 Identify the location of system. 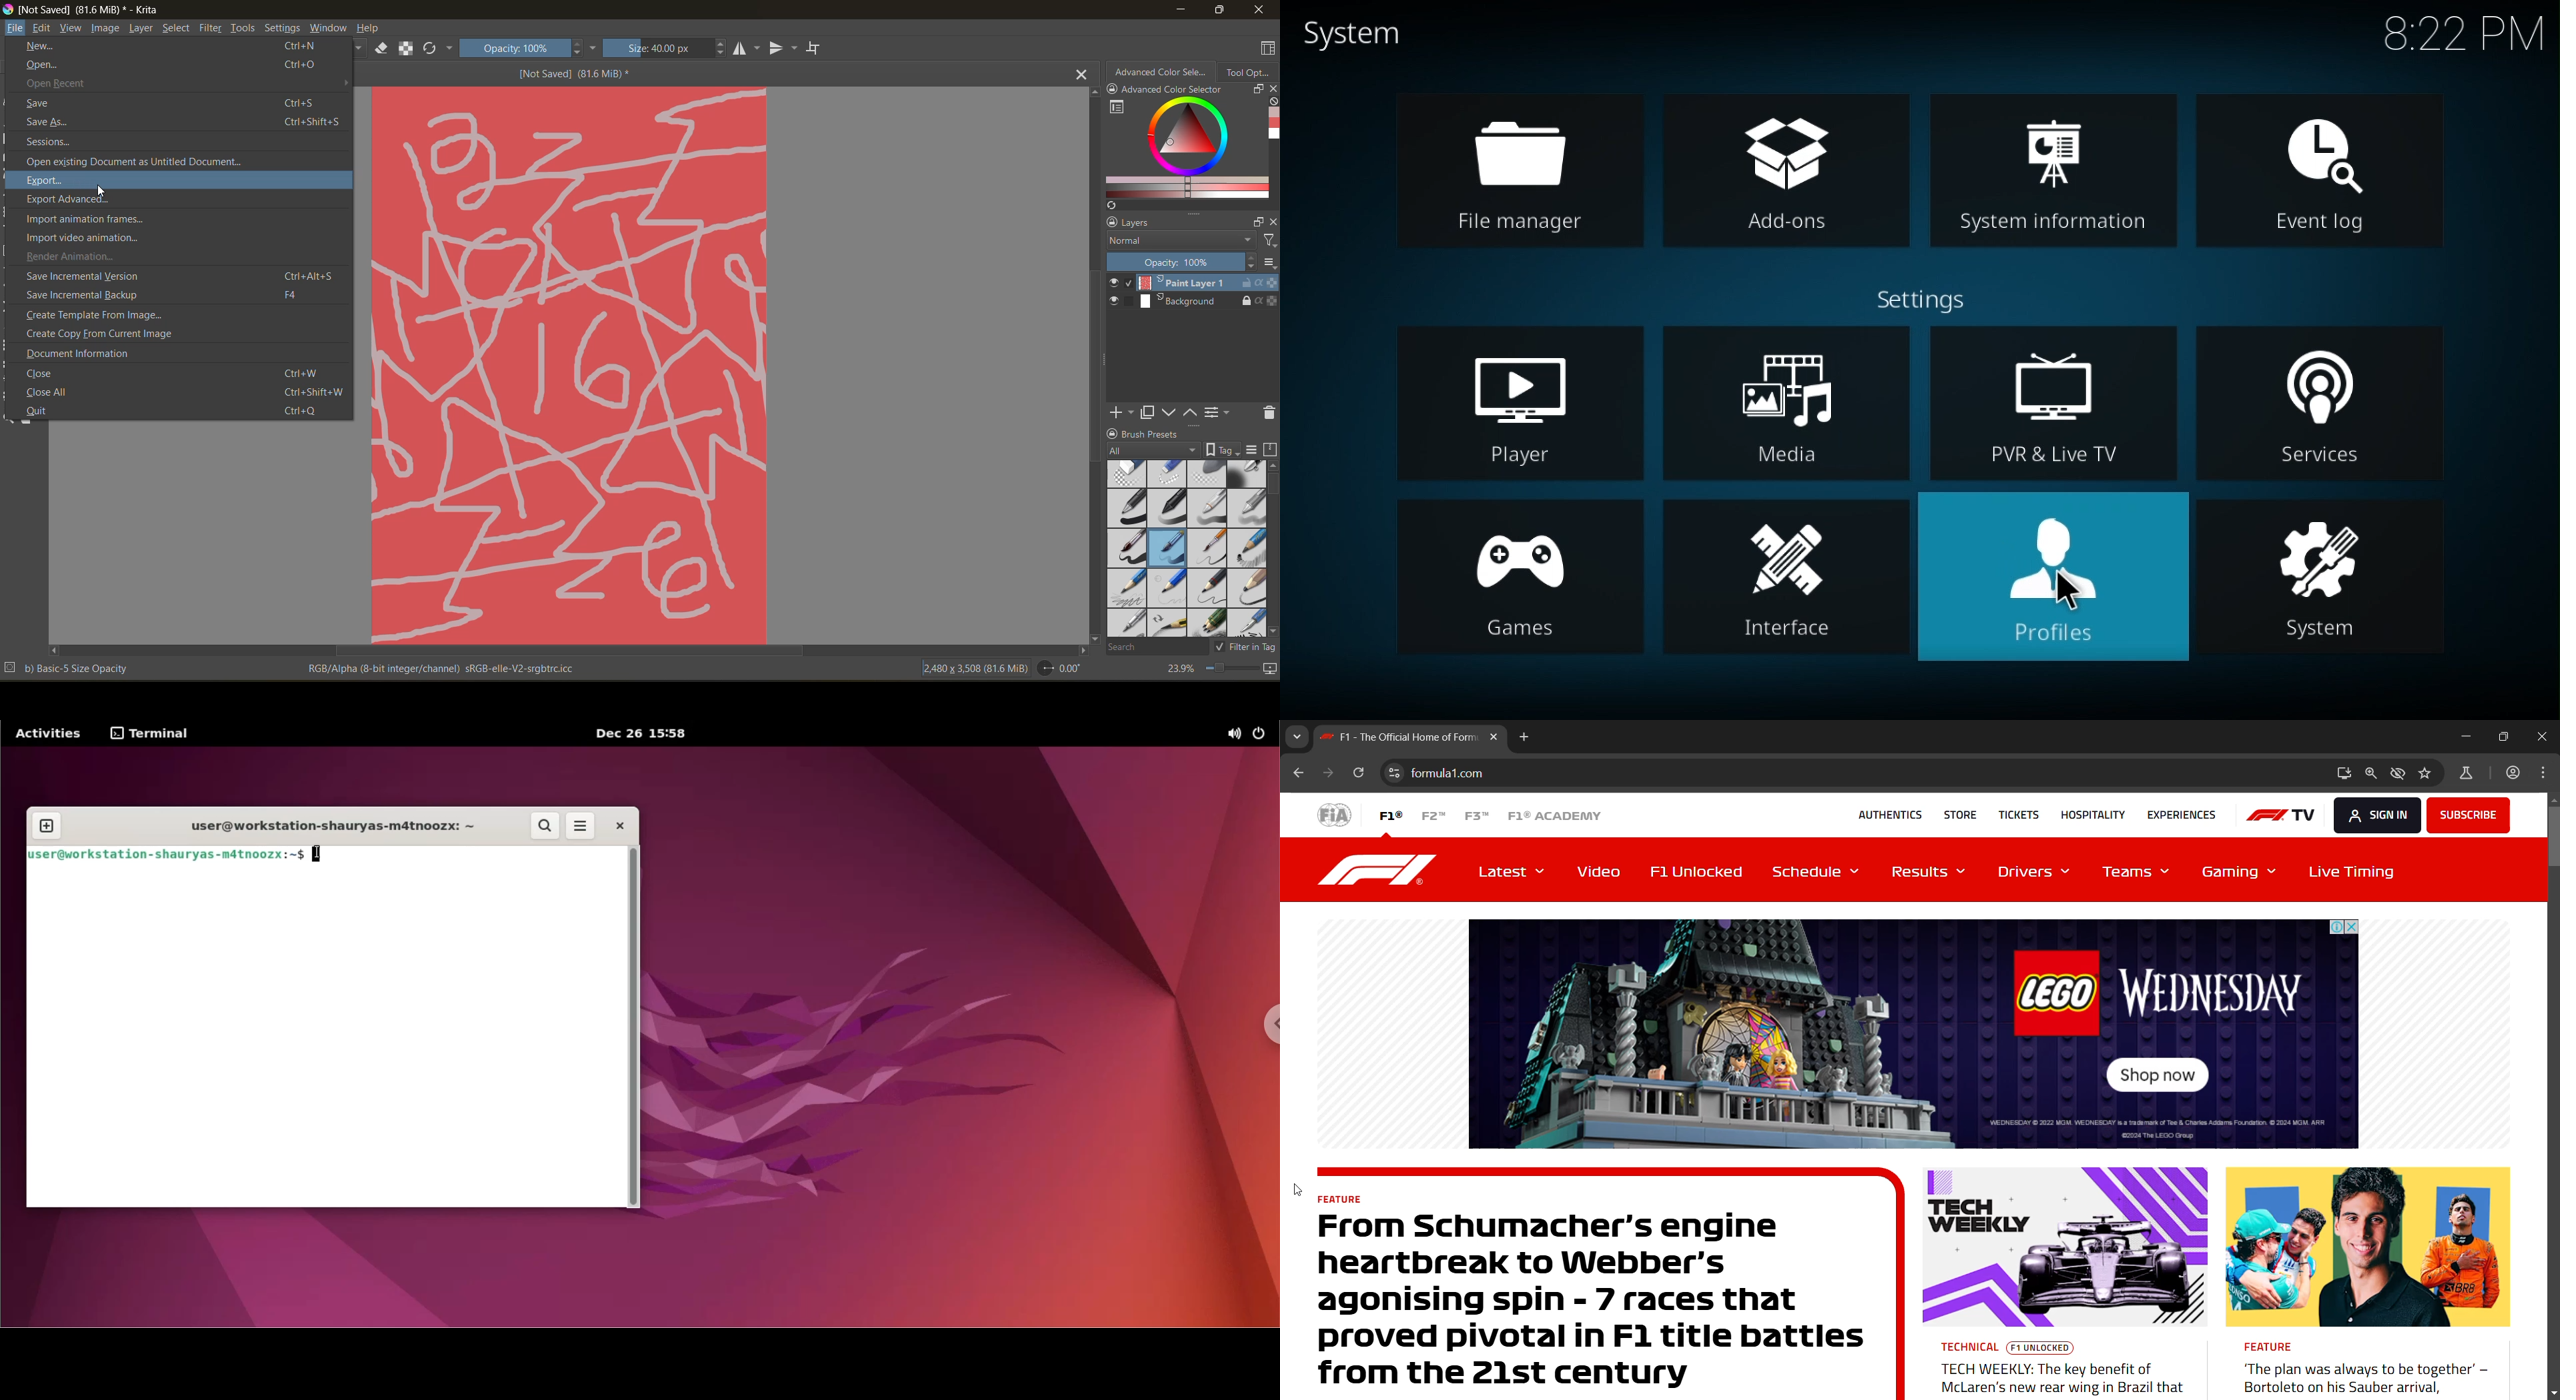
(2327, 576).